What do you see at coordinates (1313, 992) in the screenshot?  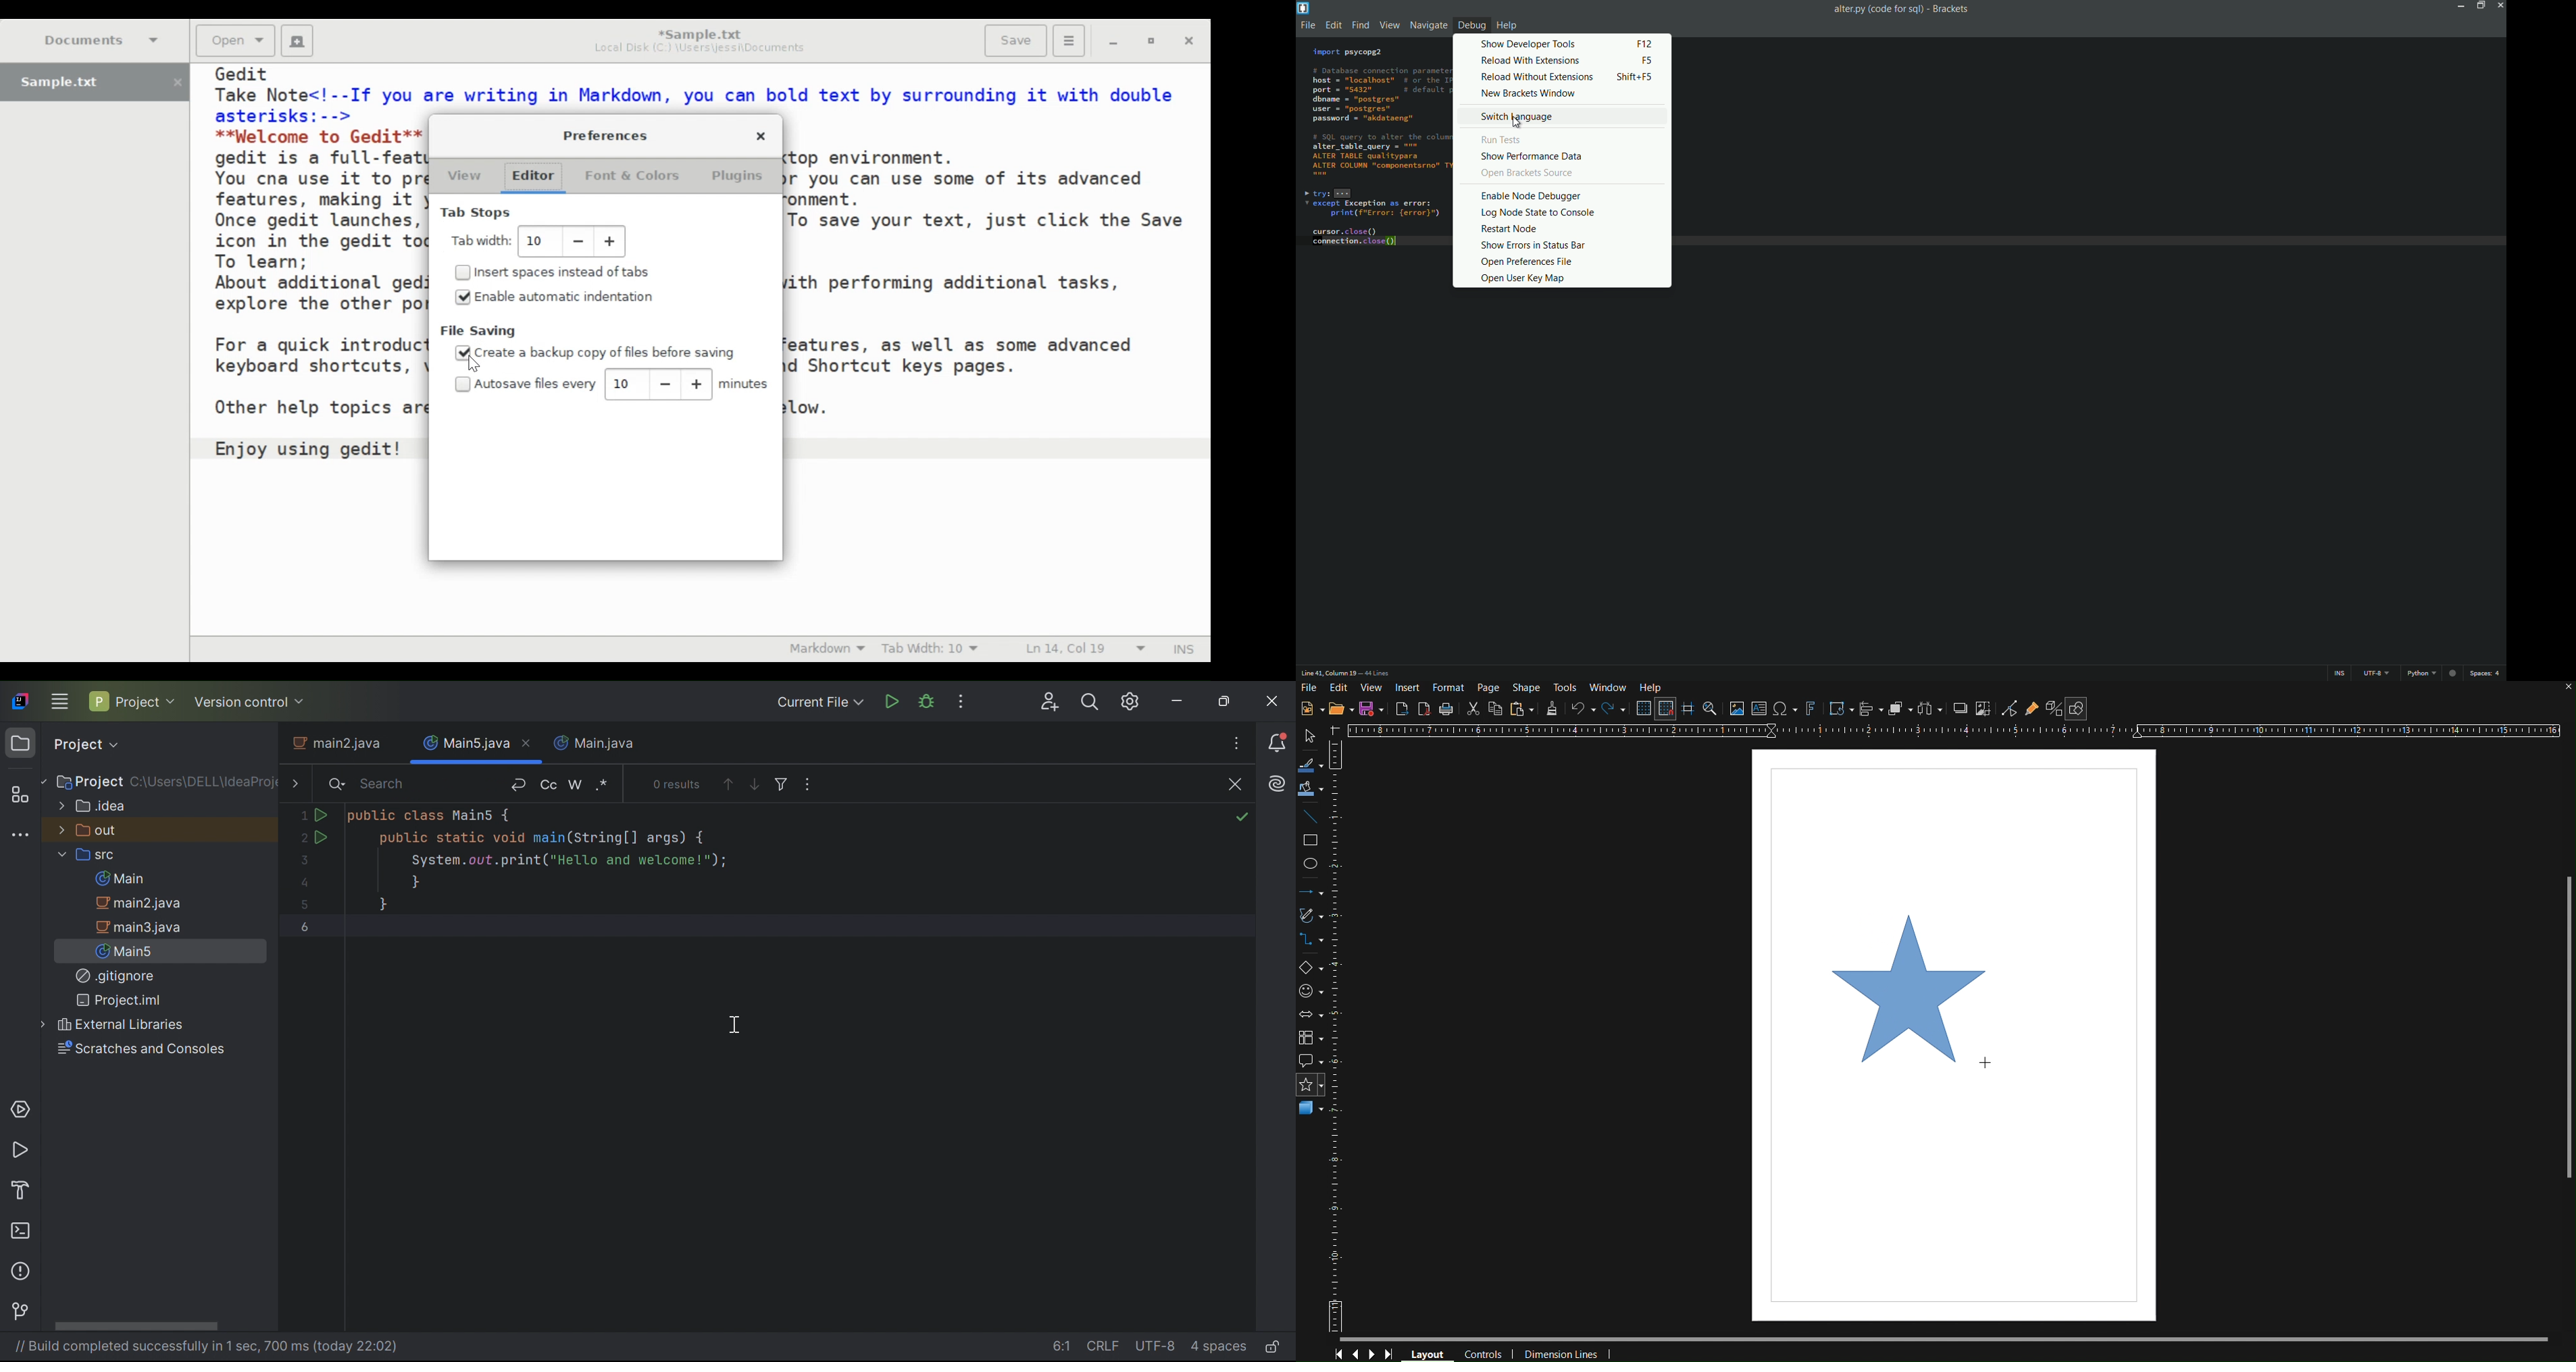 I see `Symbol Shapes` at bounding box center [1313, 992].